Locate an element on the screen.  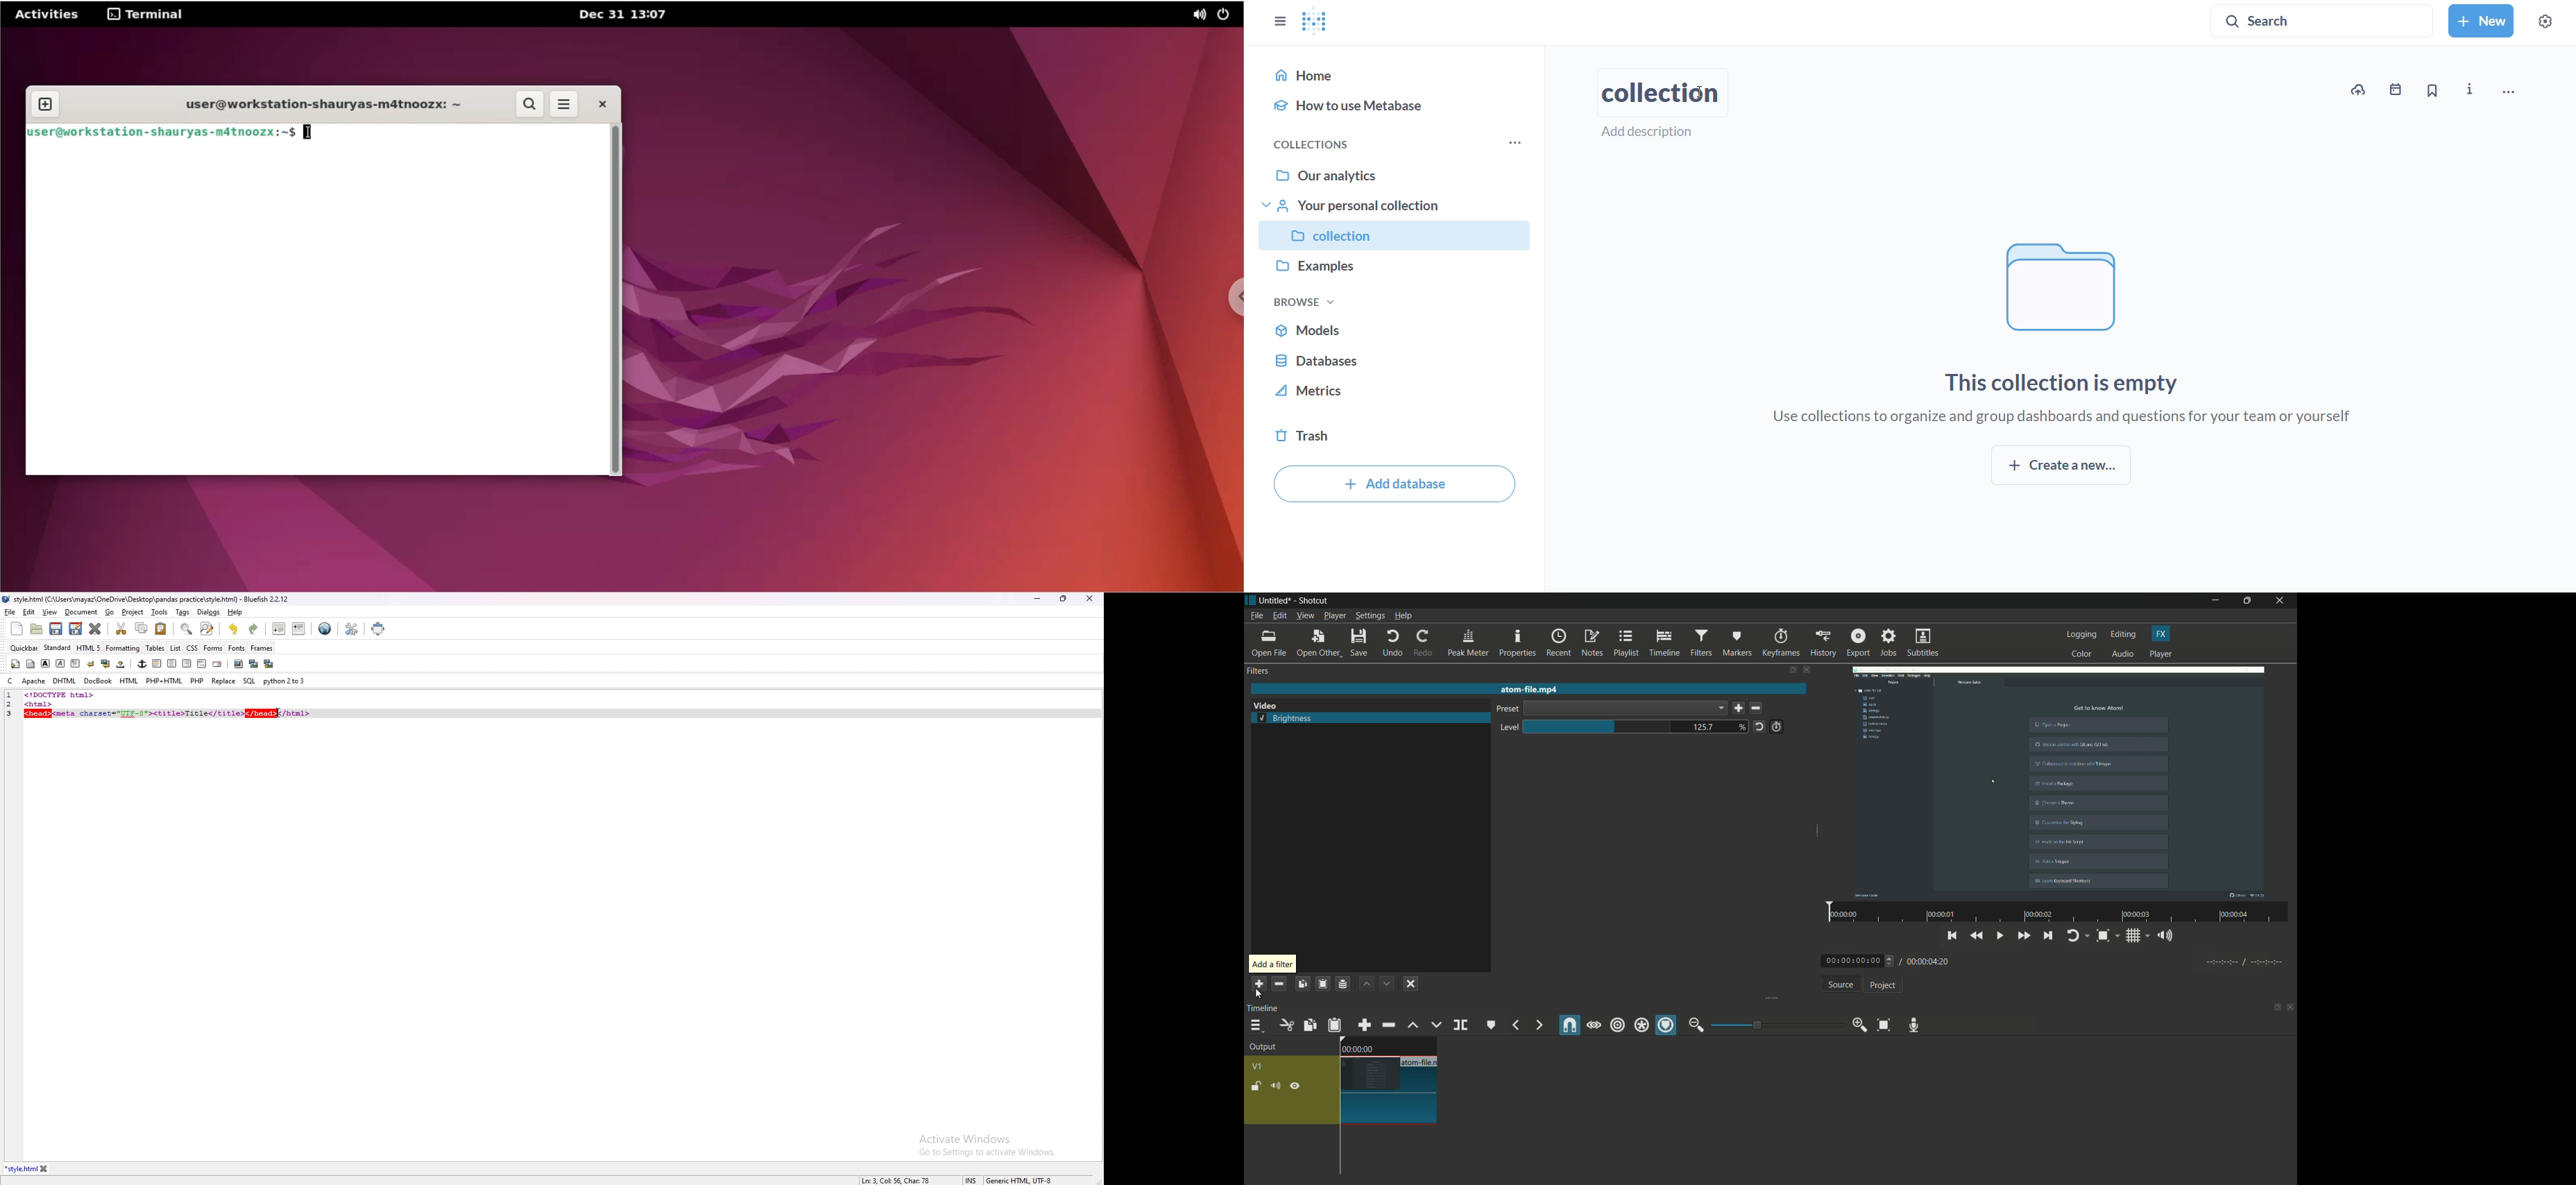
peak meter is located at coordinates (1468, 643).